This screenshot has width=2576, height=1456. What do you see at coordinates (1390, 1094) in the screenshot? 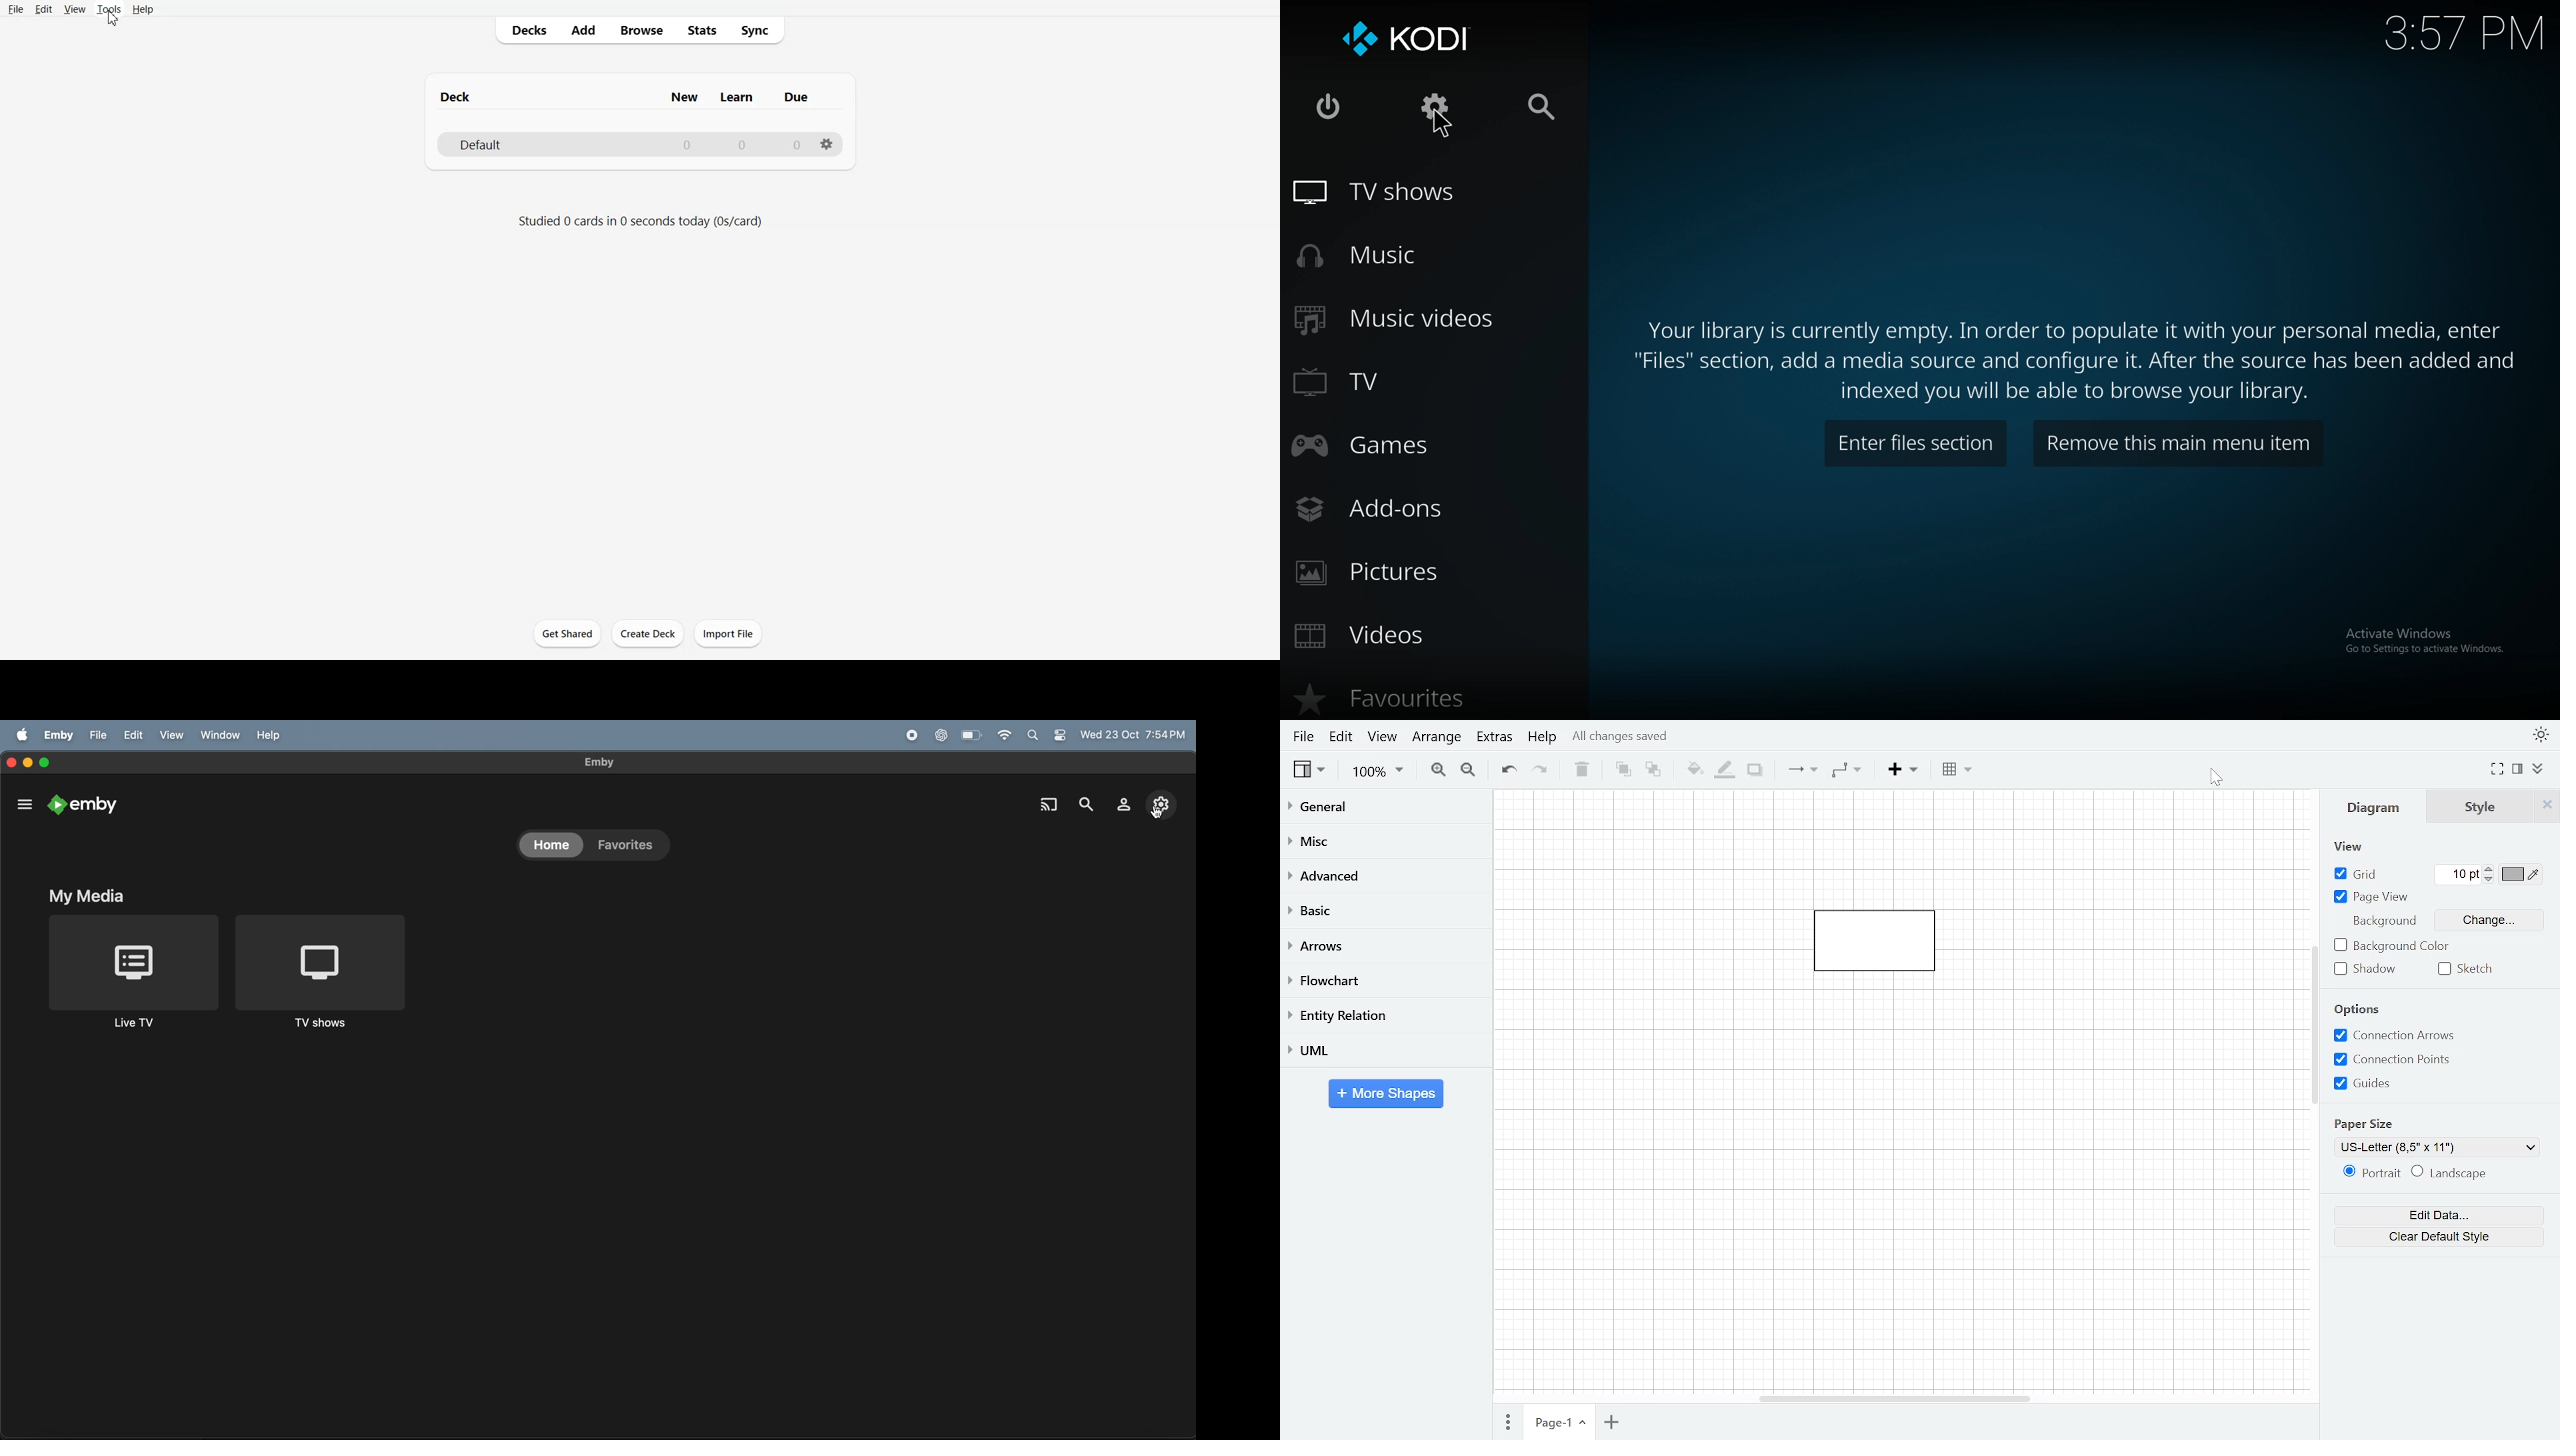
I see `More shapes` at bounding box center [1390, 1094].